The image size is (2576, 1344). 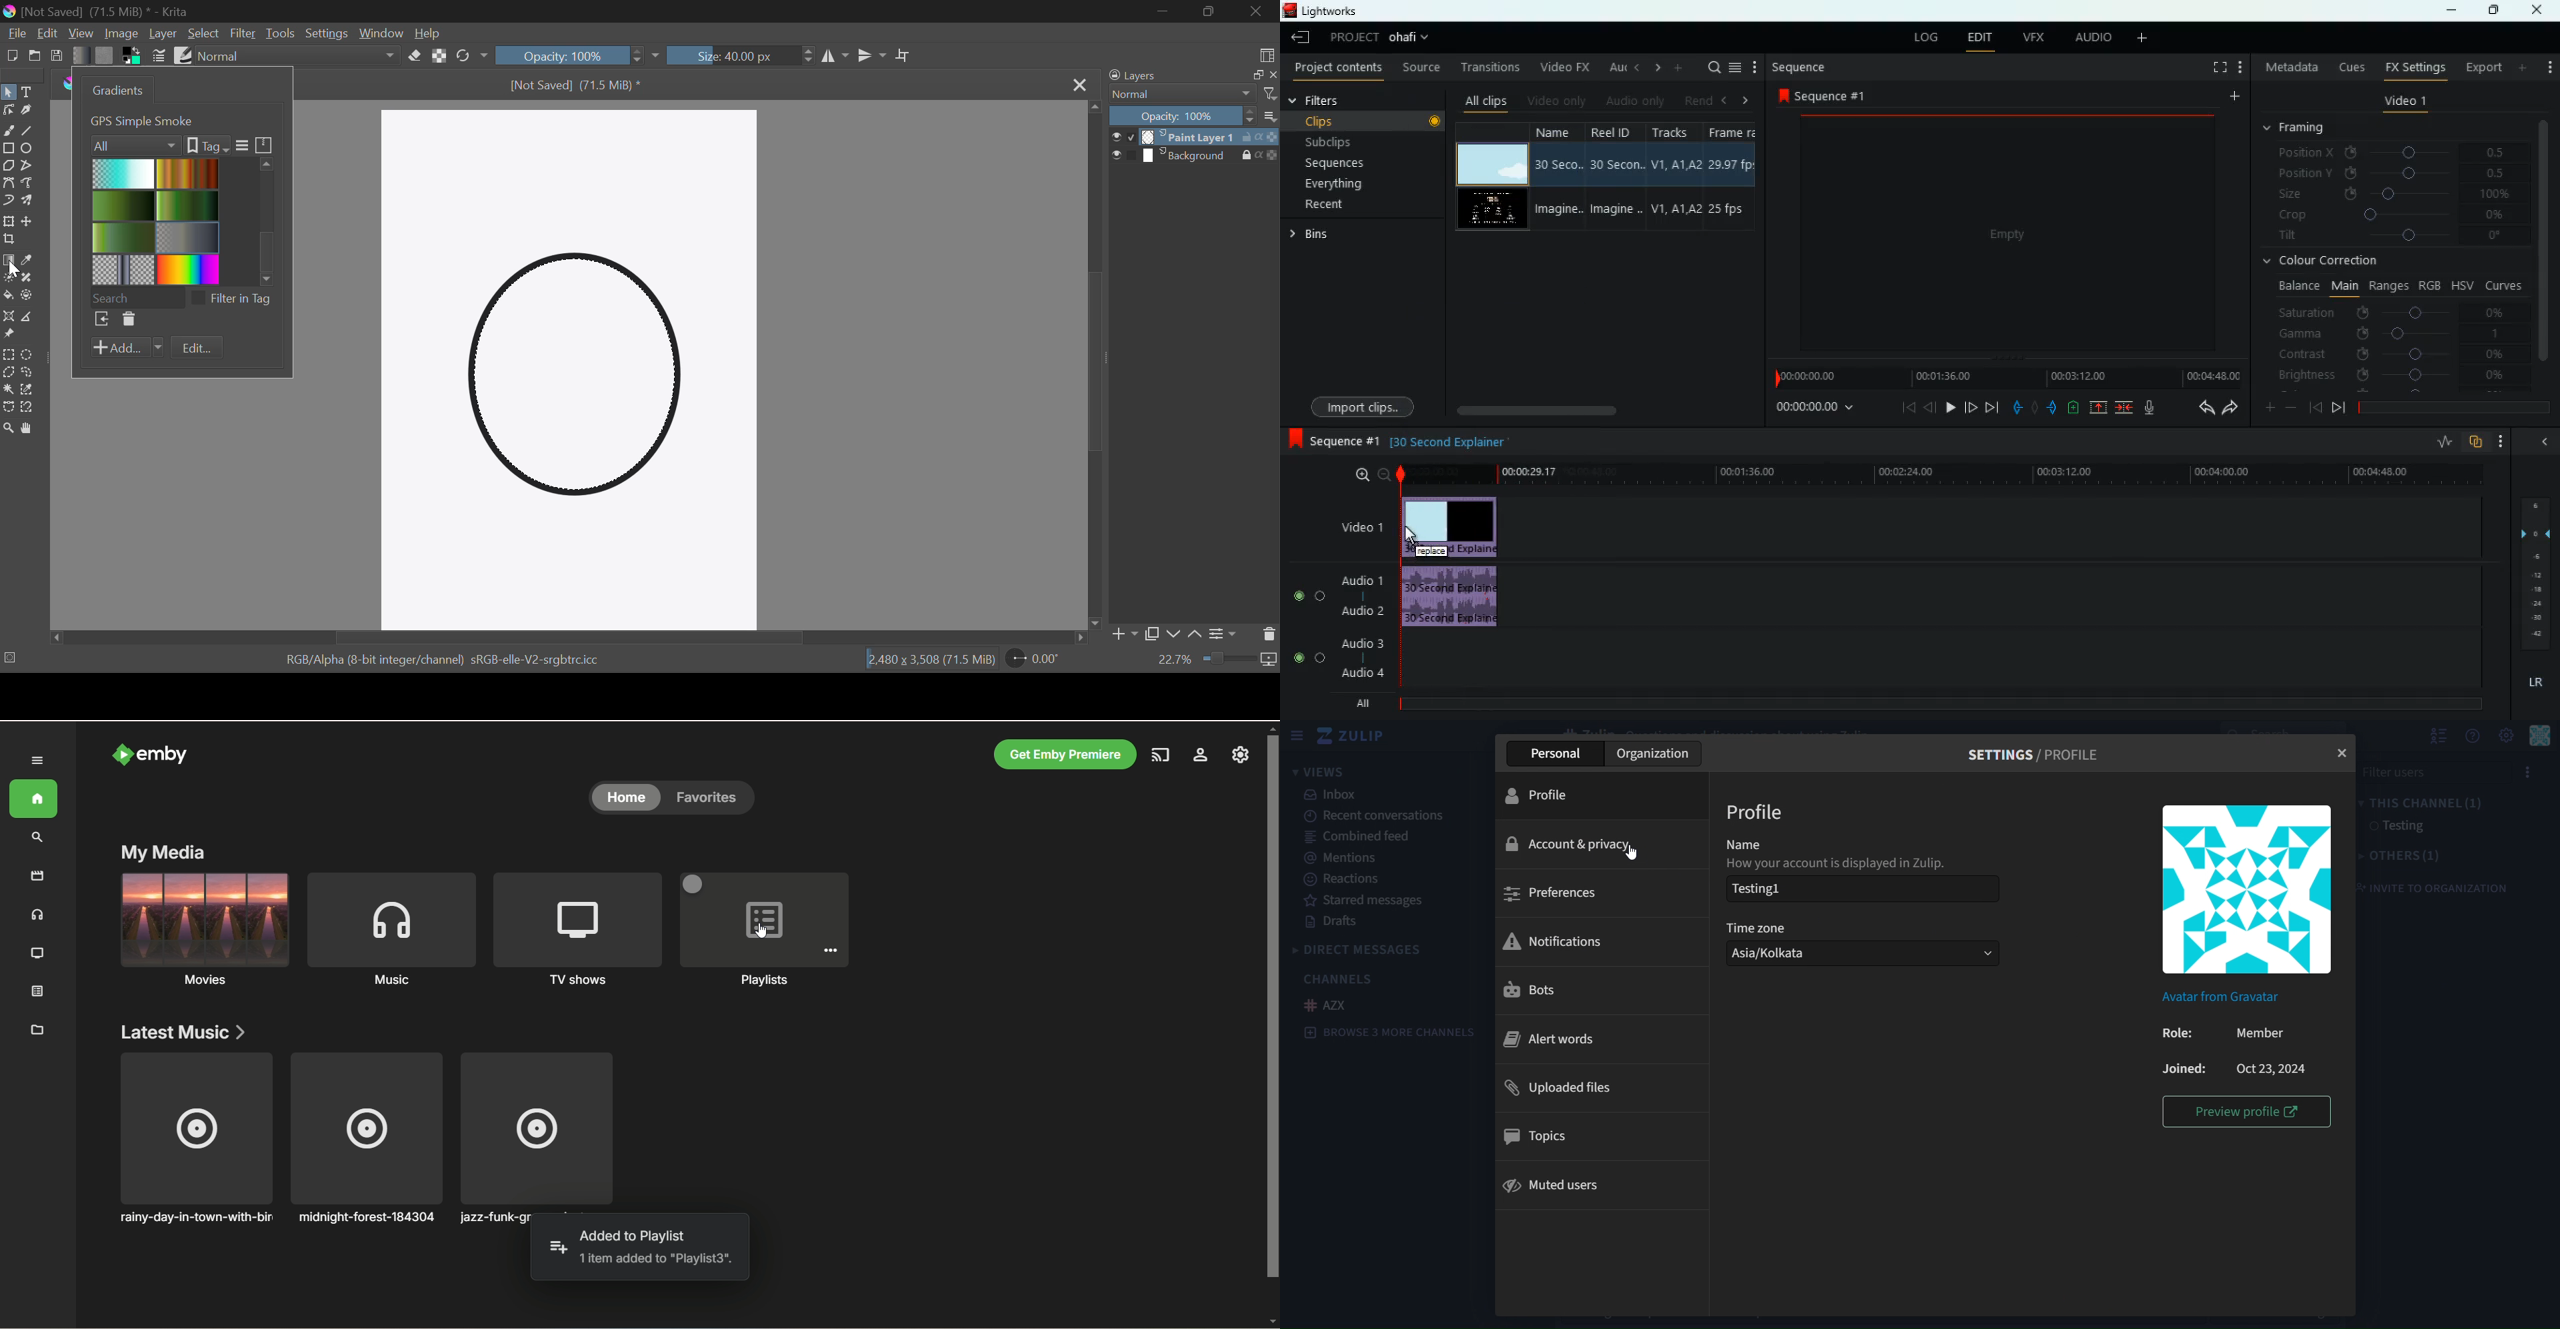 What do you see at coordinates (1199, 757) in the screenshot?
I see `settings` at bounding box center [1199, 757].